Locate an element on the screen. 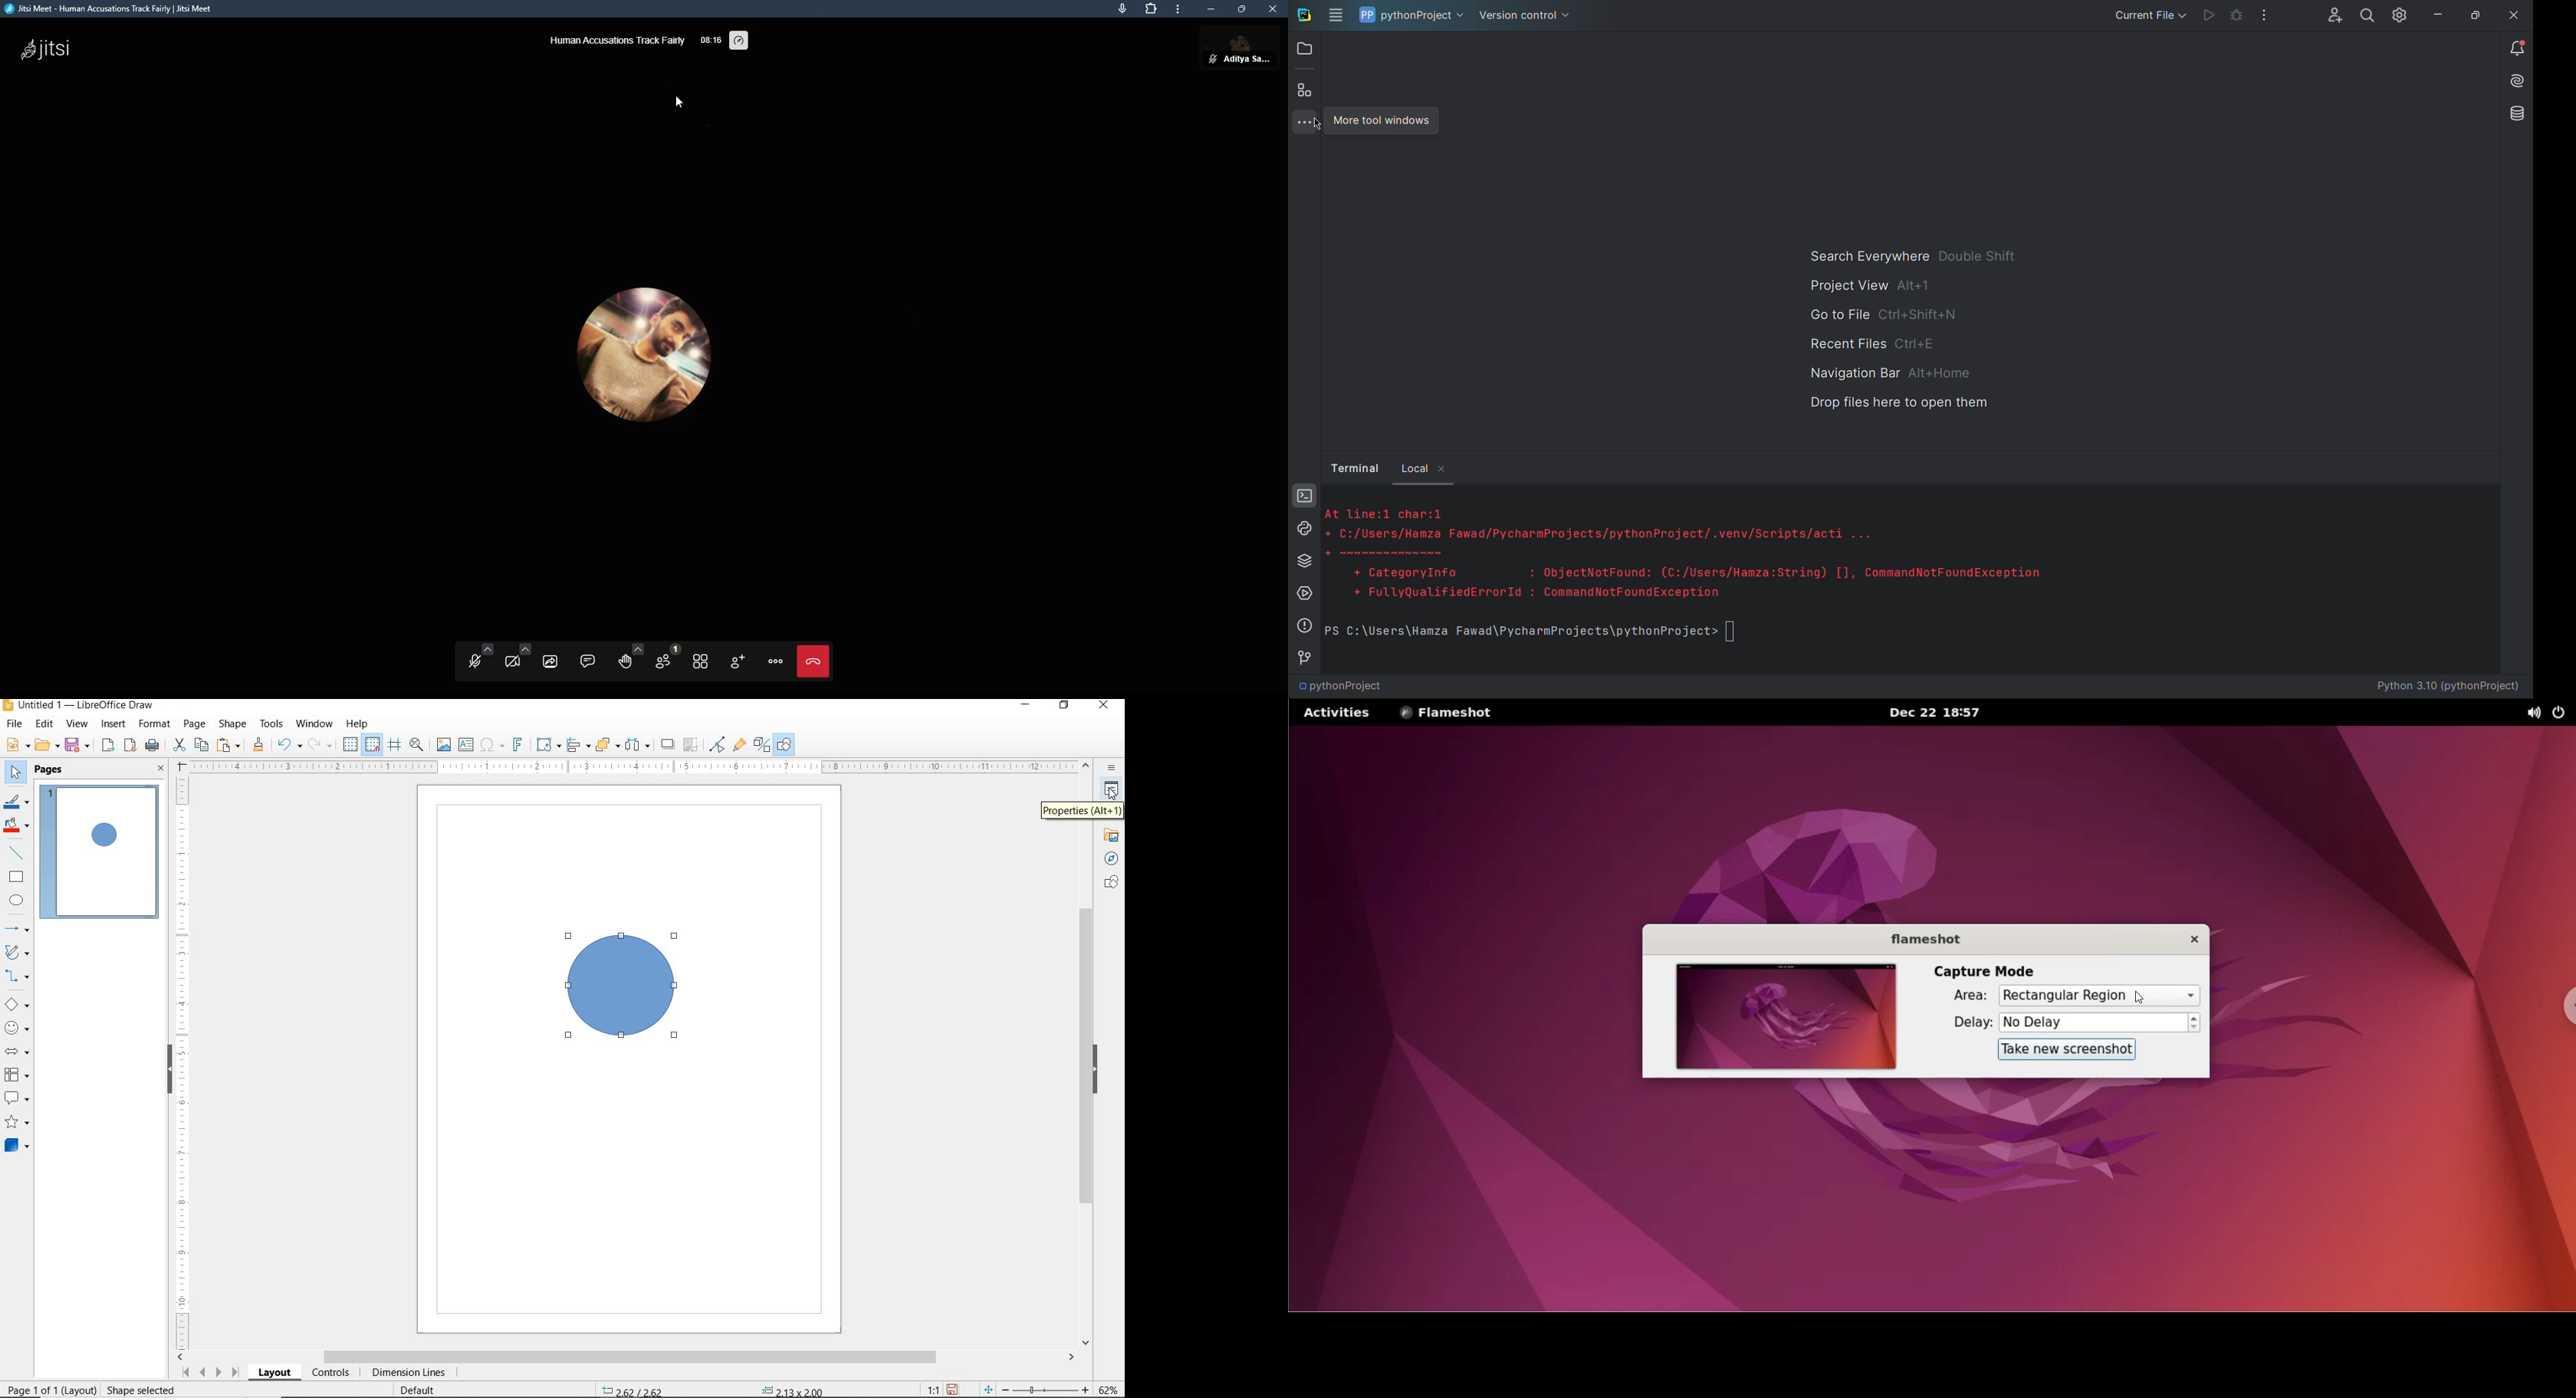  CROP IMAGE is located at coordinates (692, 744).